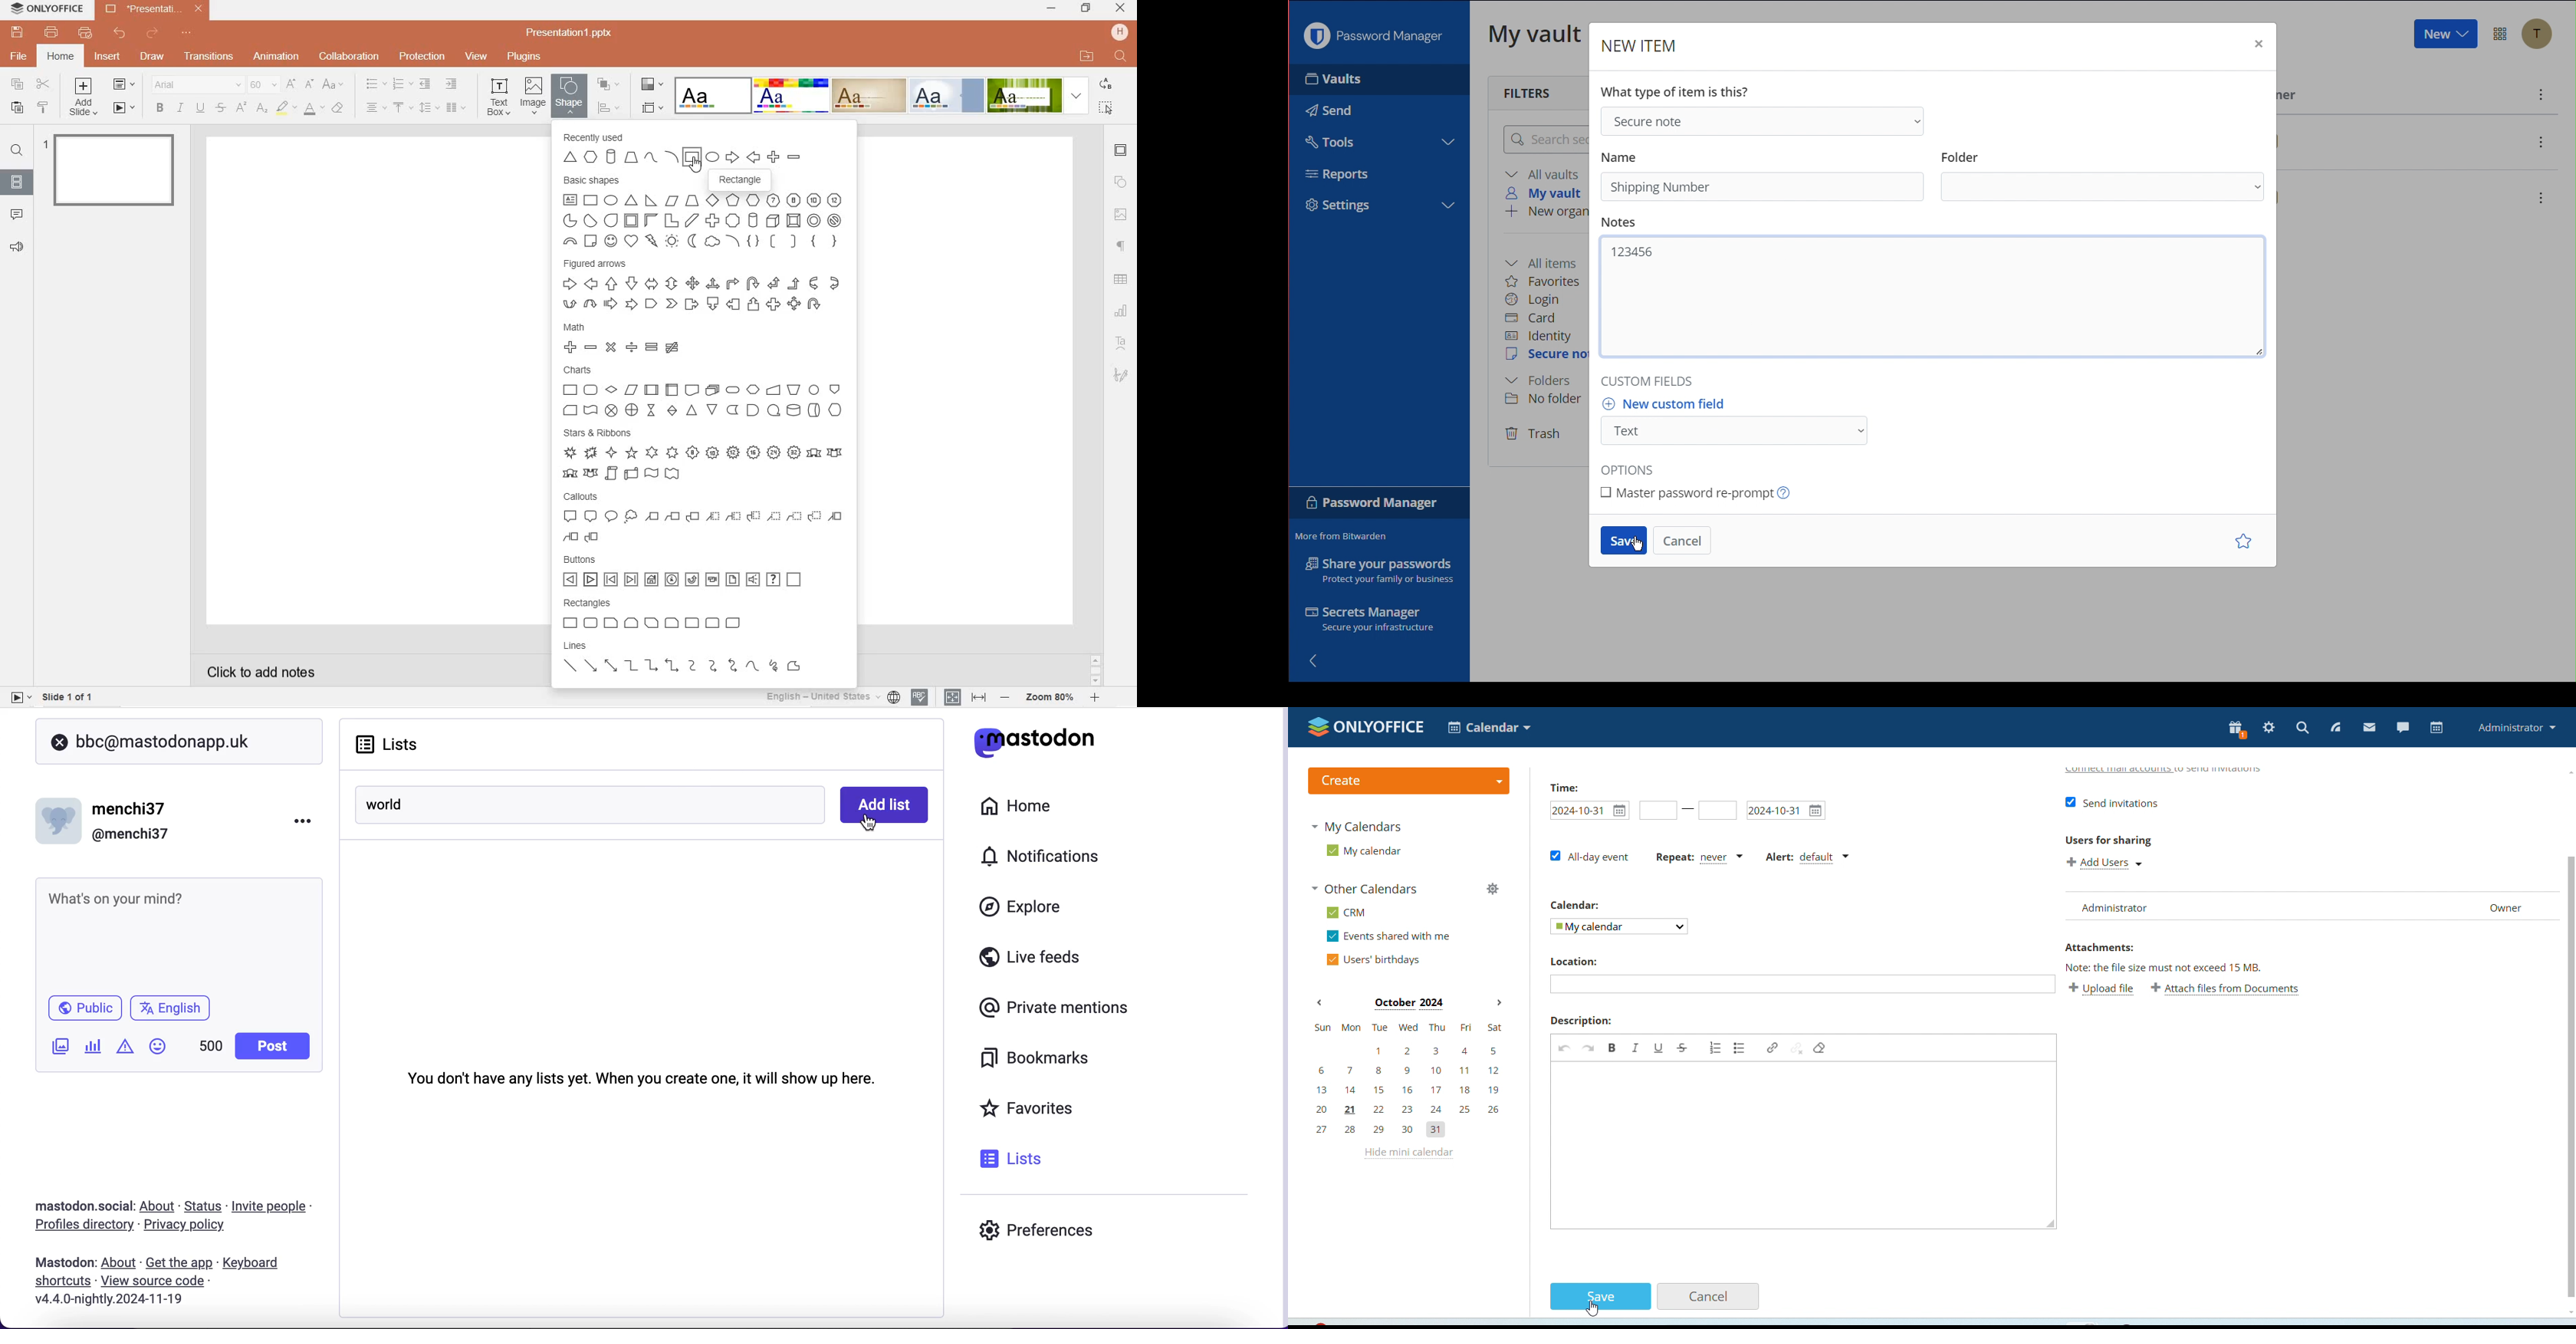 The image size is (2576, 1344). What do you see at coordinates (733, 158) in the screenshot?
I see `Right Arrow` at bounding box center [733, 158].